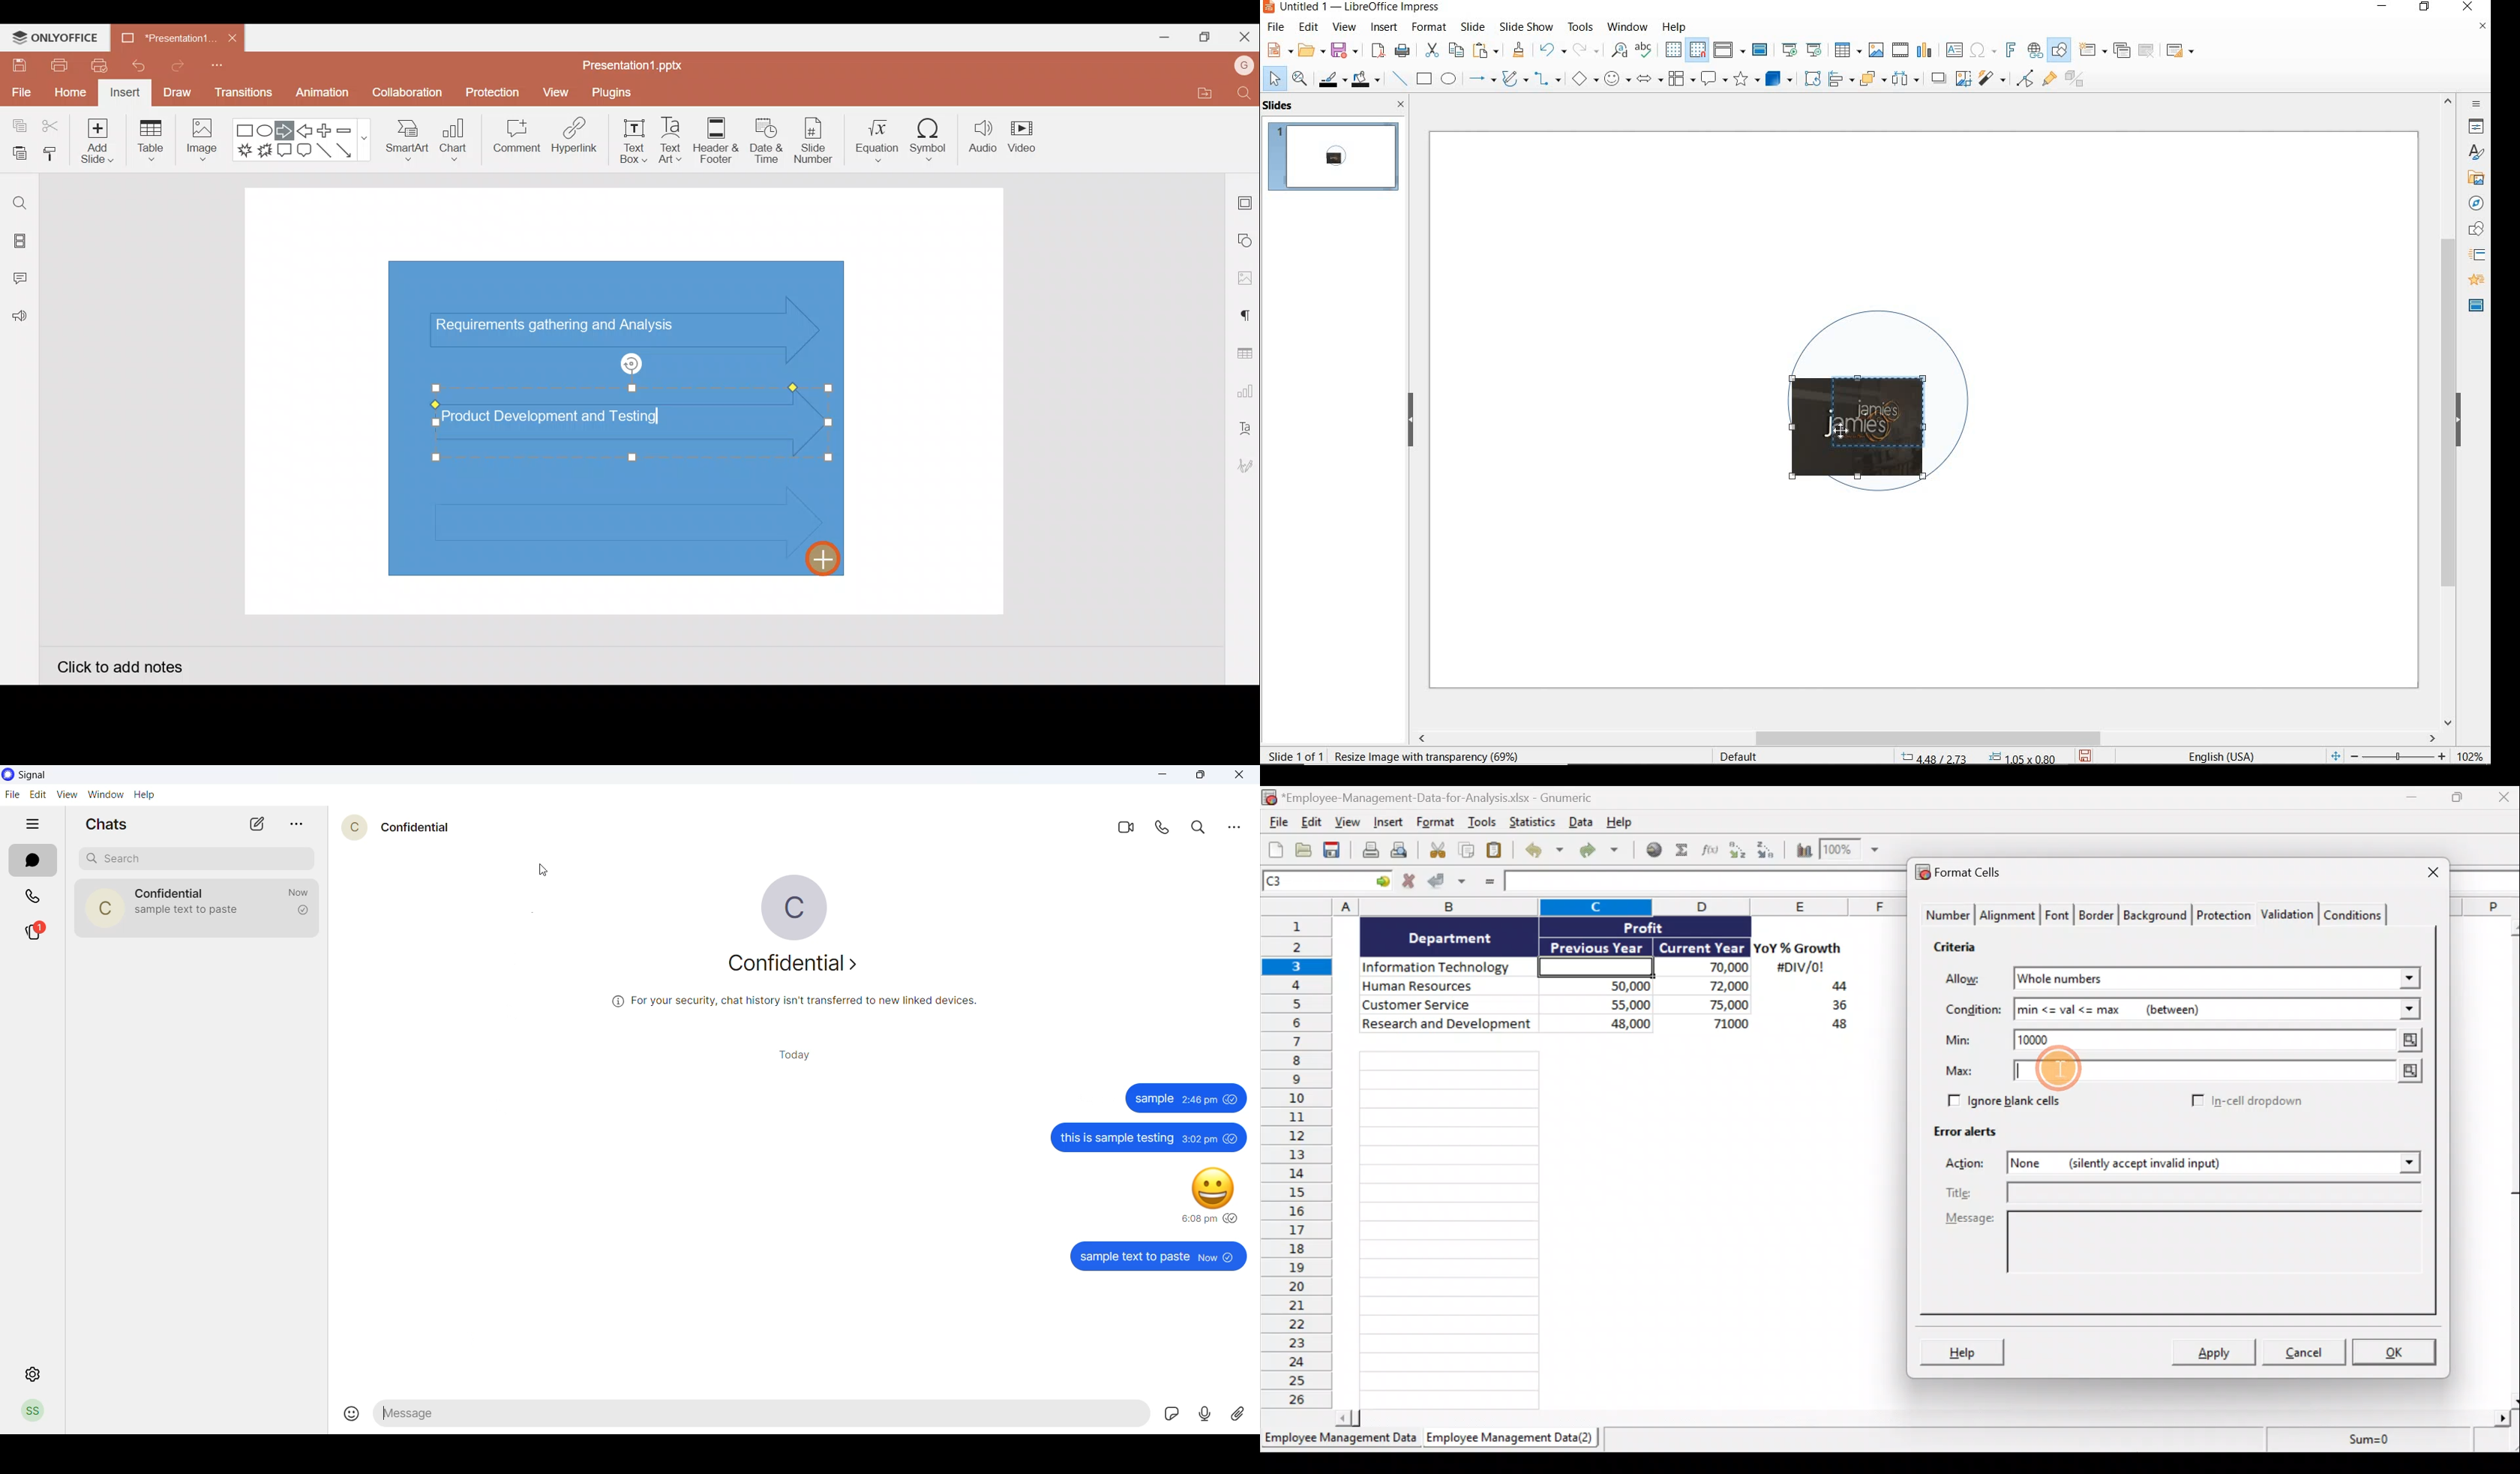 The height and width of the screenshot is (1484, 2520). Describe the element at coordinates (2215, 1353) in the screenshot. I see `Apply` at that location.